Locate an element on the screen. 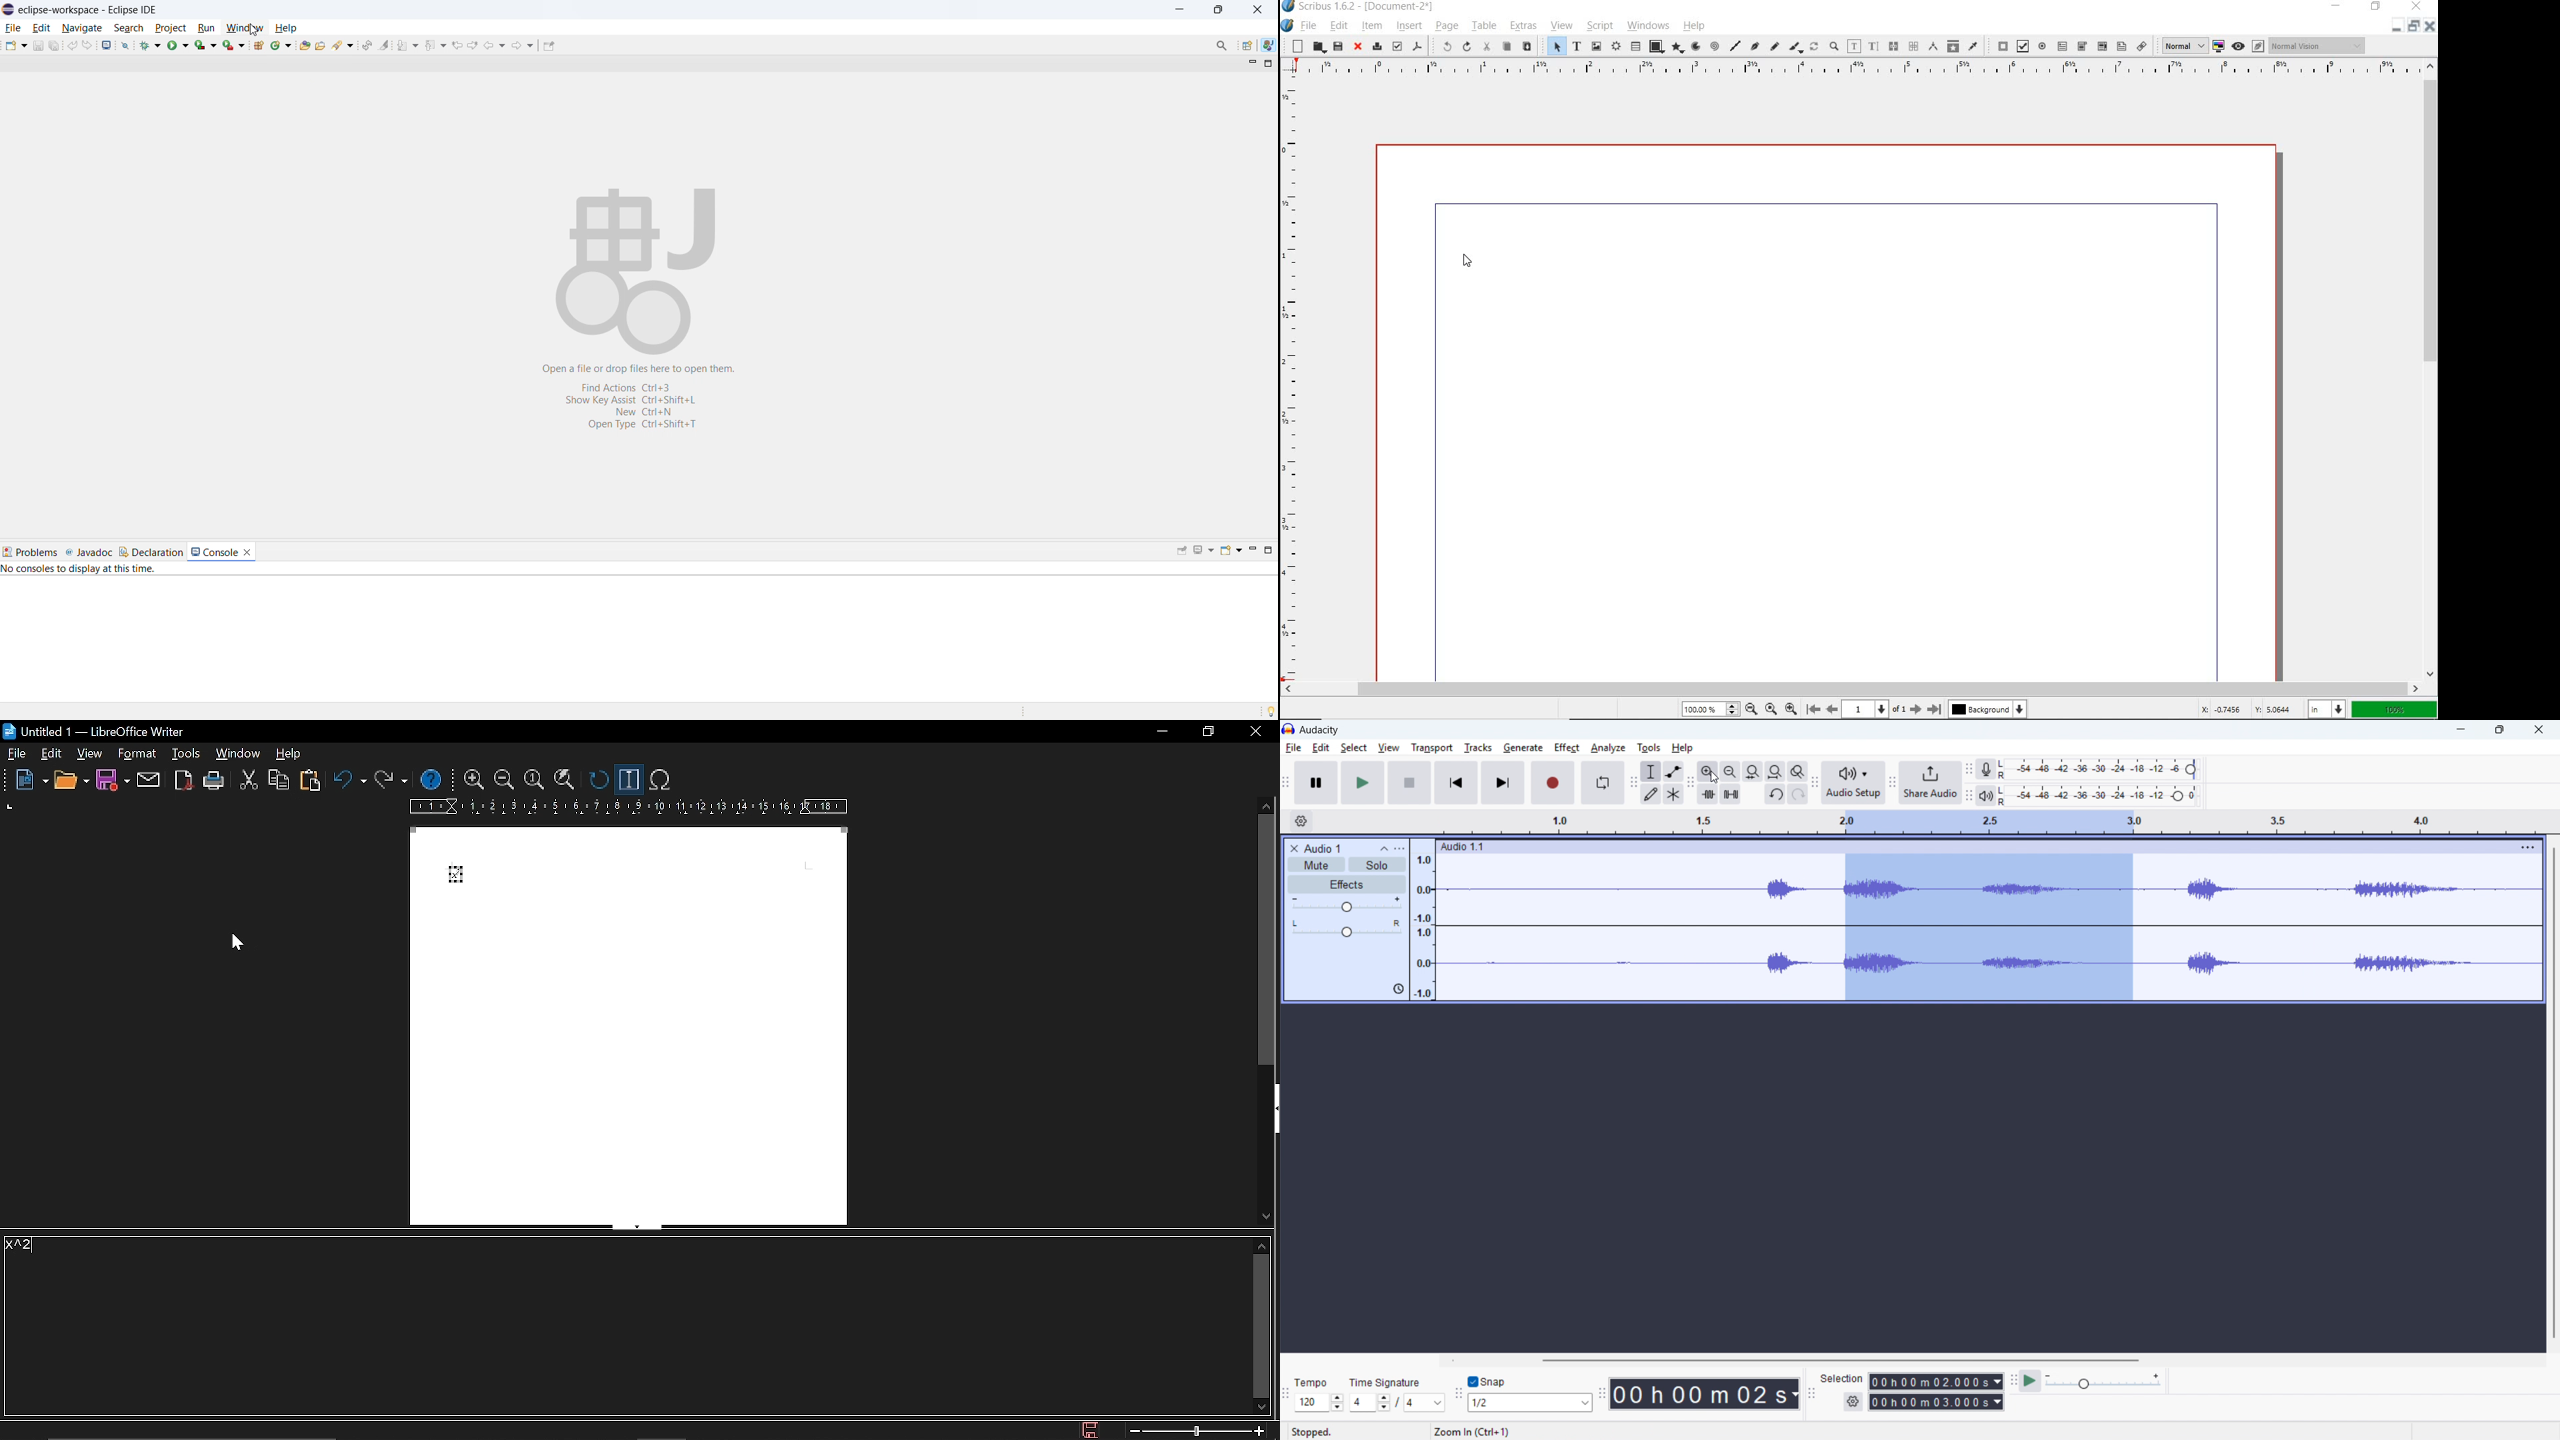  new java package is located at coordinates (260, 45).